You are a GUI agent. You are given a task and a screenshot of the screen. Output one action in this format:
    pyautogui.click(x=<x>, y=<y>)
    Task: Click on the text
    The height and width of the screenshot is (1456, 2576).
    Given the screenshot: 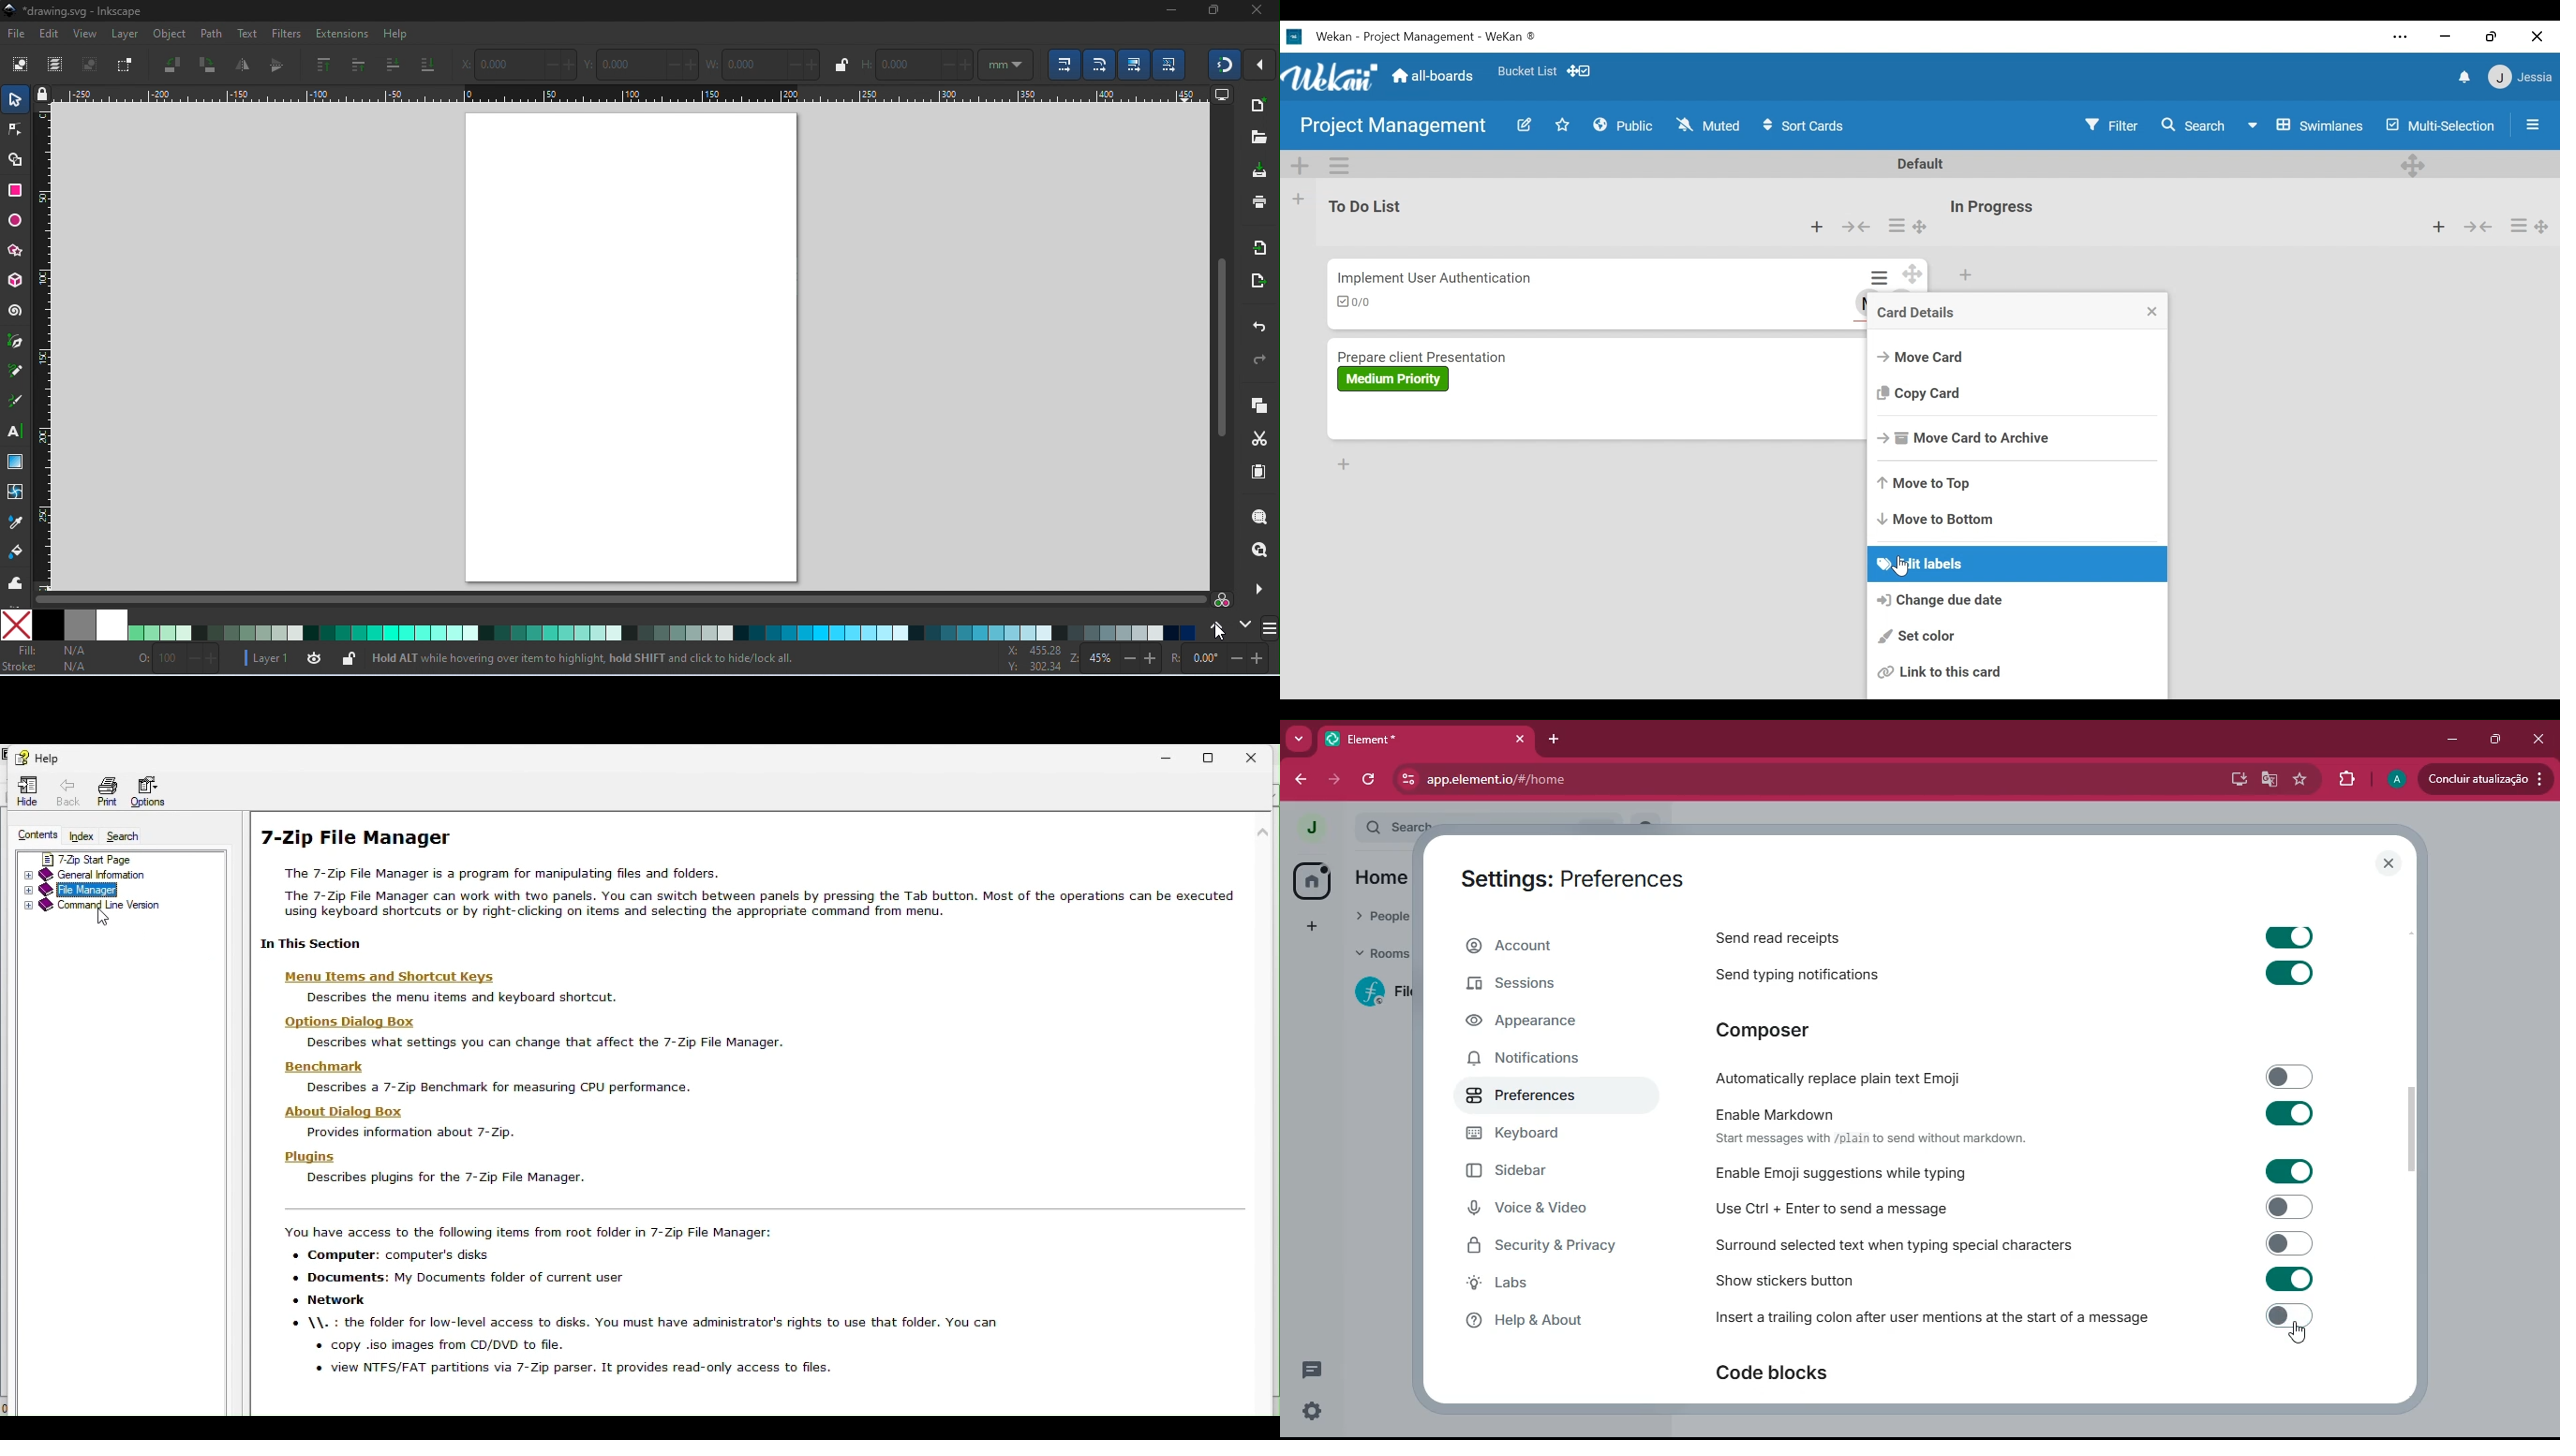 What is the action you would take?
    pyautogui.click(x=18, y=434)
    